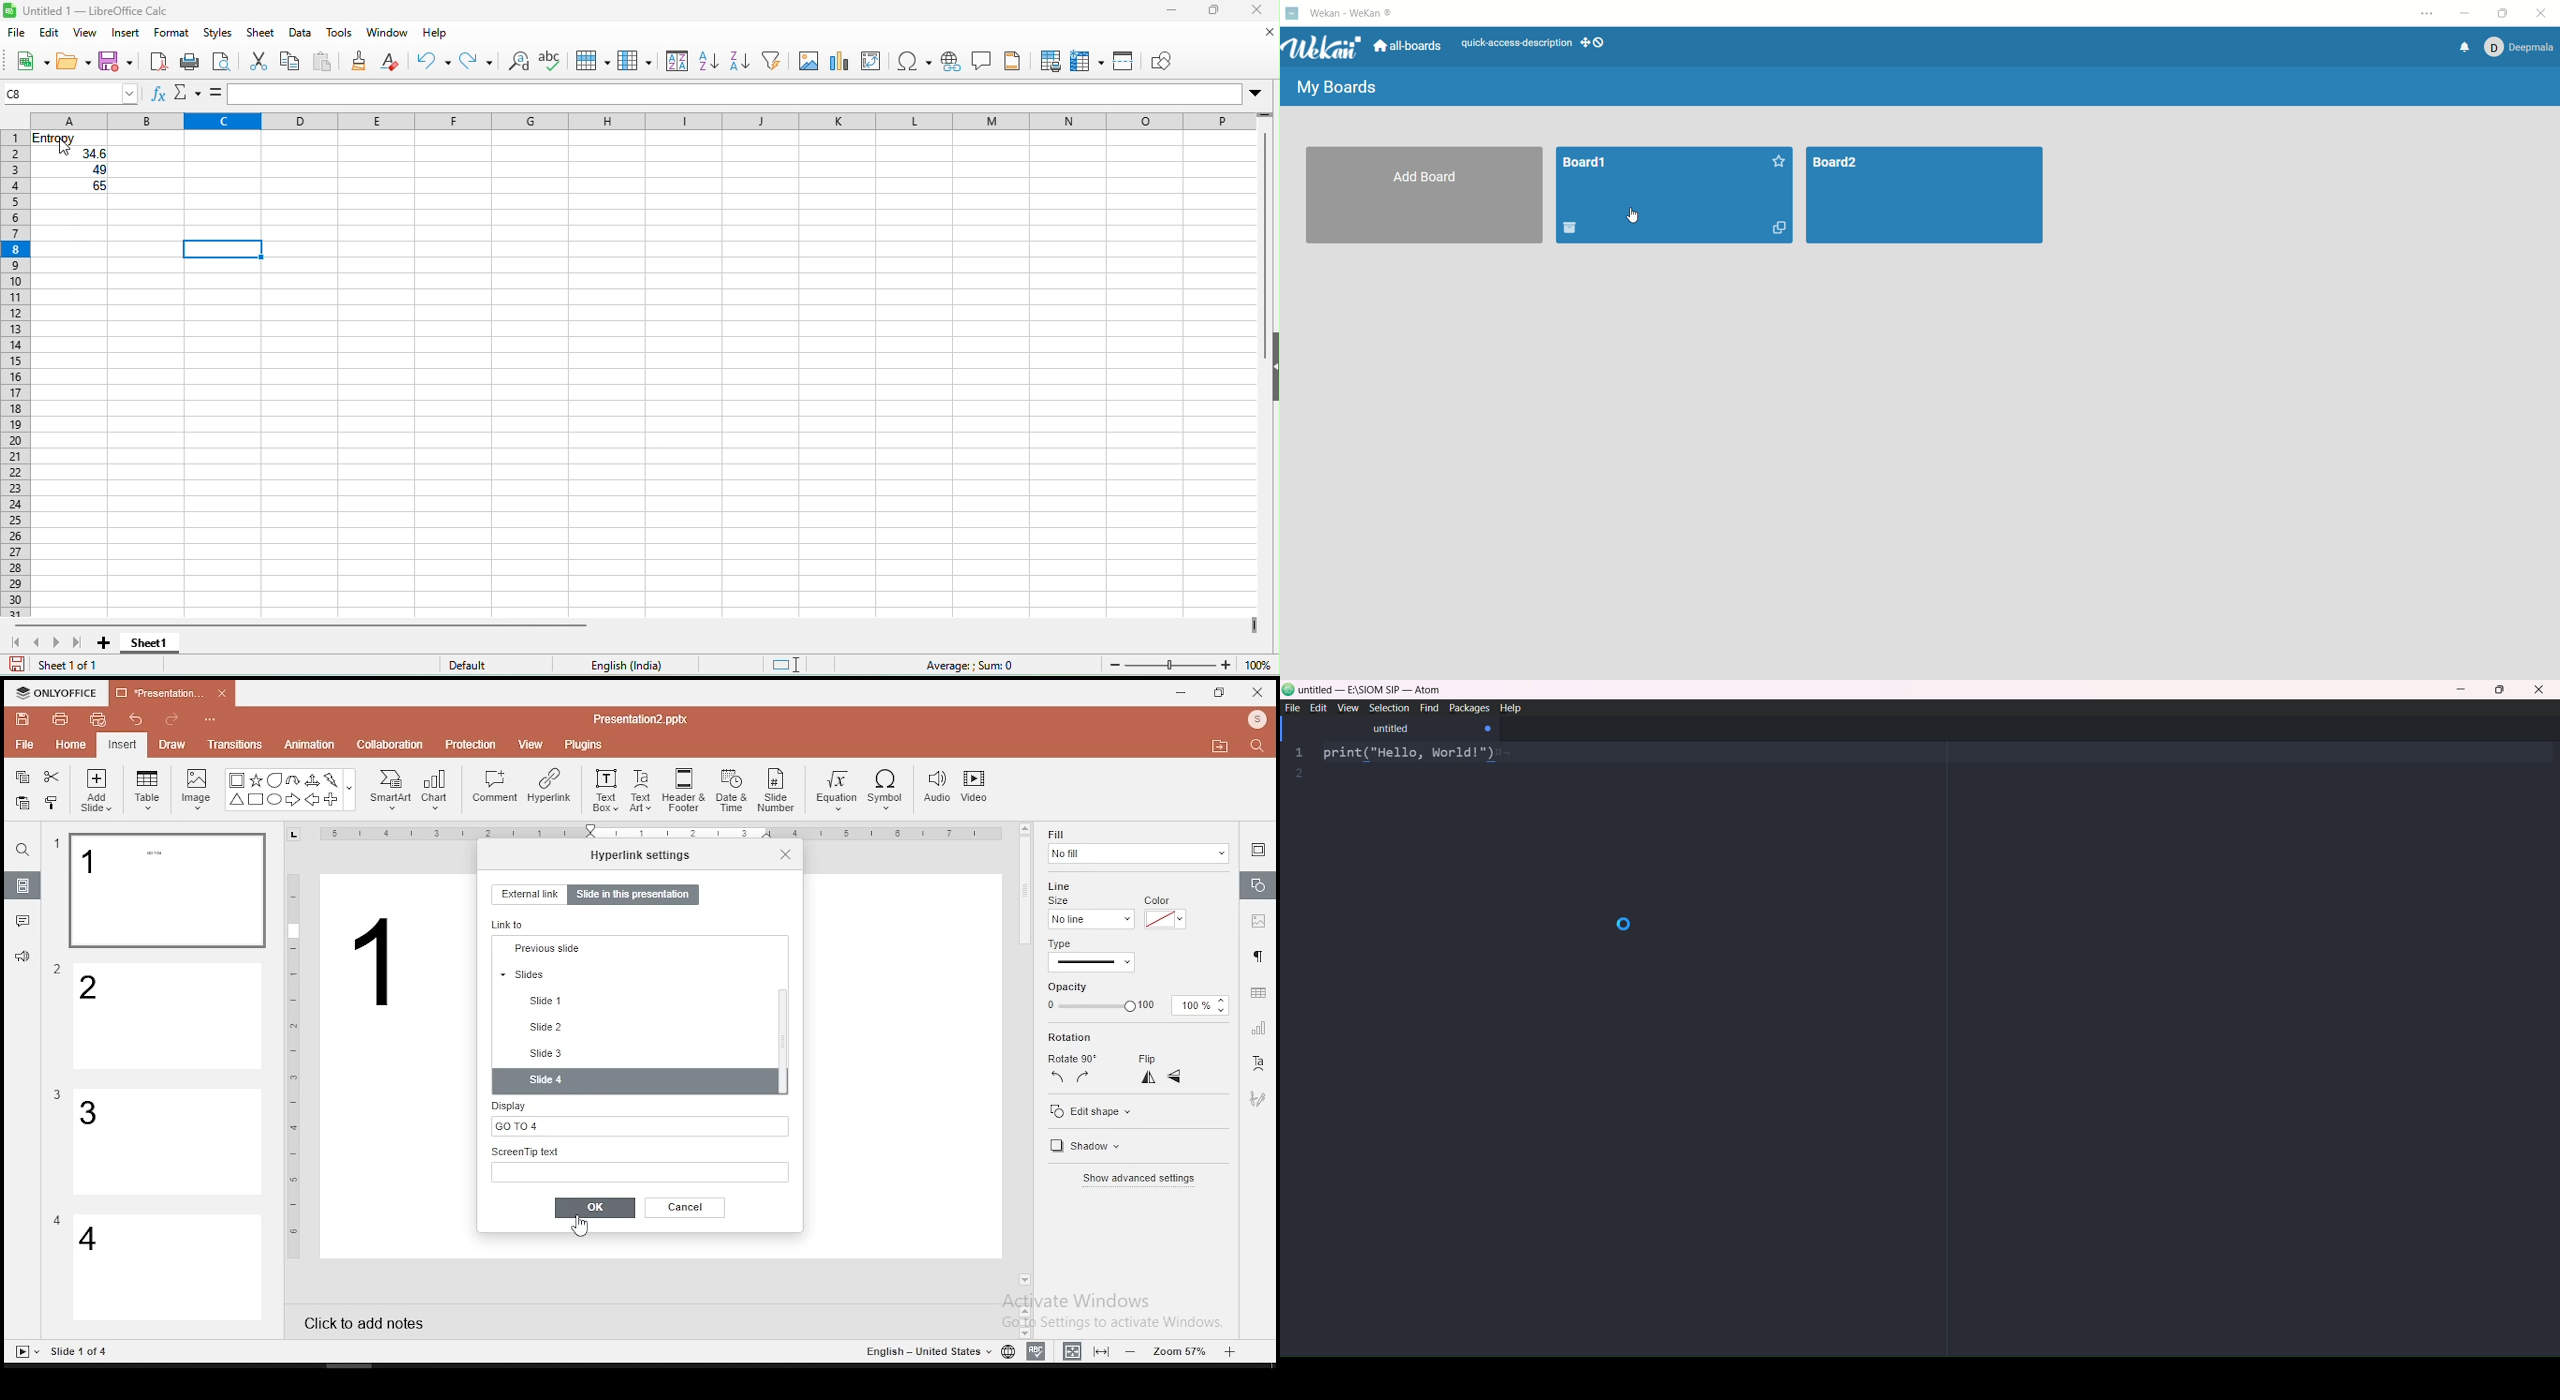 The image size is (2576, 1400). I want to click on my boards, so click(1339, 87).